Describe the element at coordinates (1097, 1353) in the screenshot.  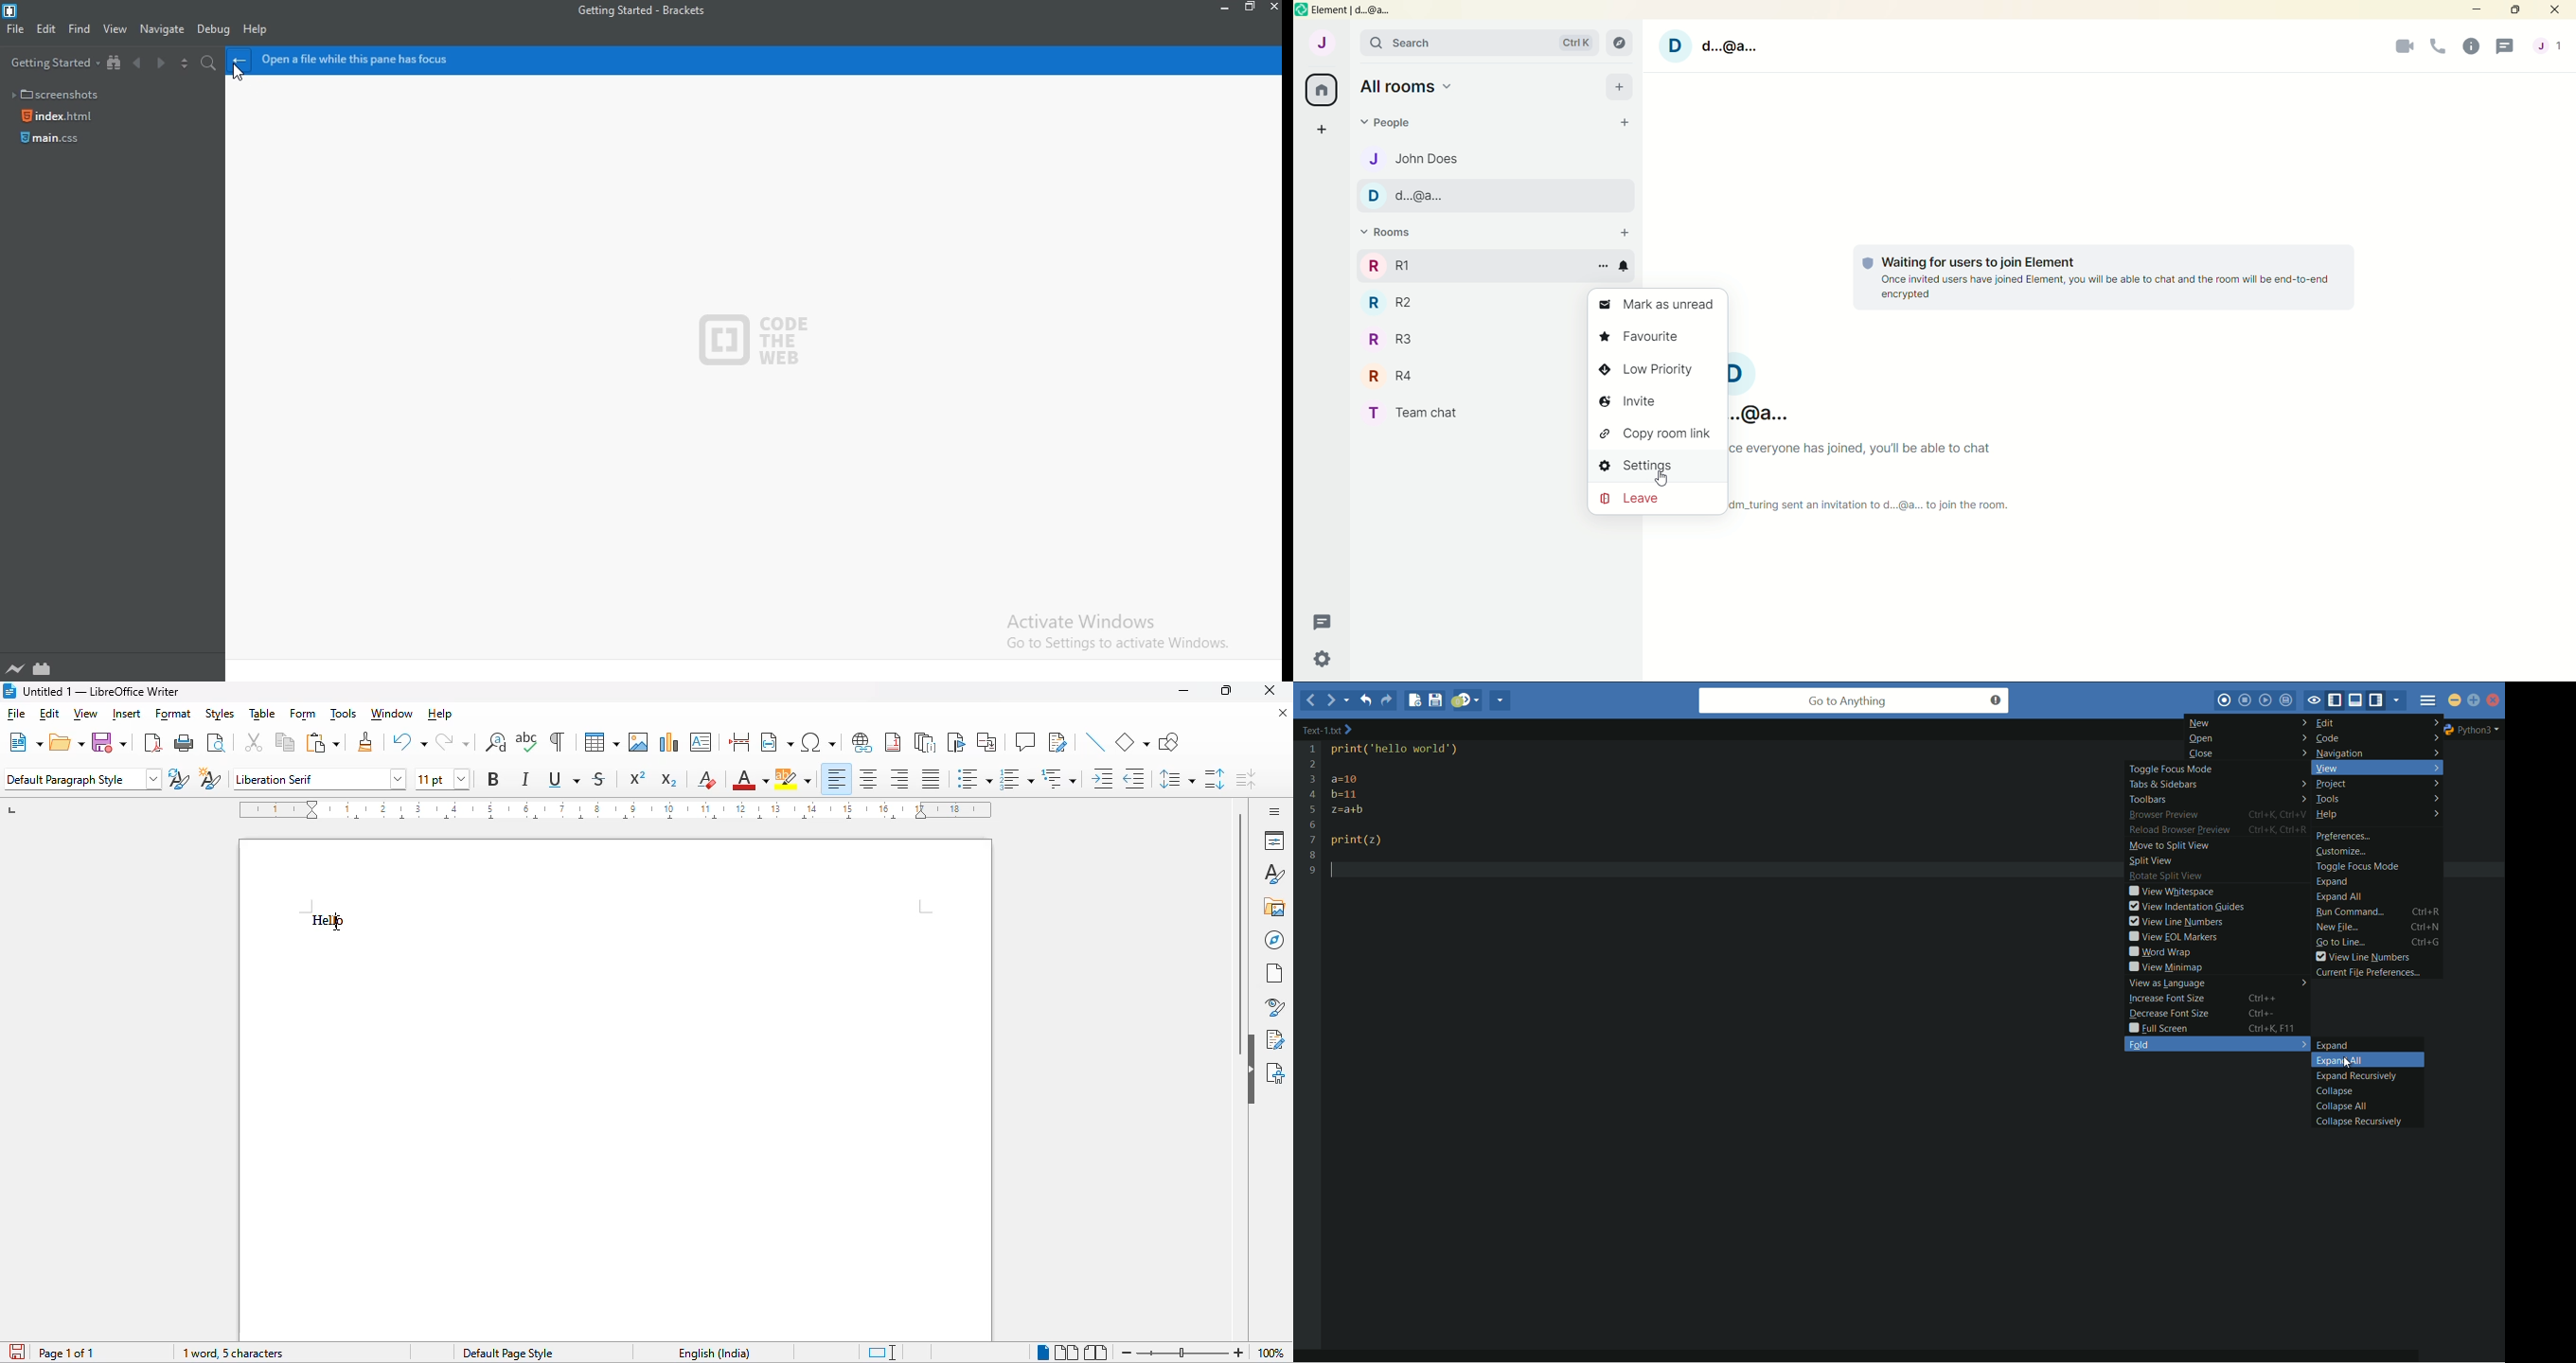
I see `book view` at that location.